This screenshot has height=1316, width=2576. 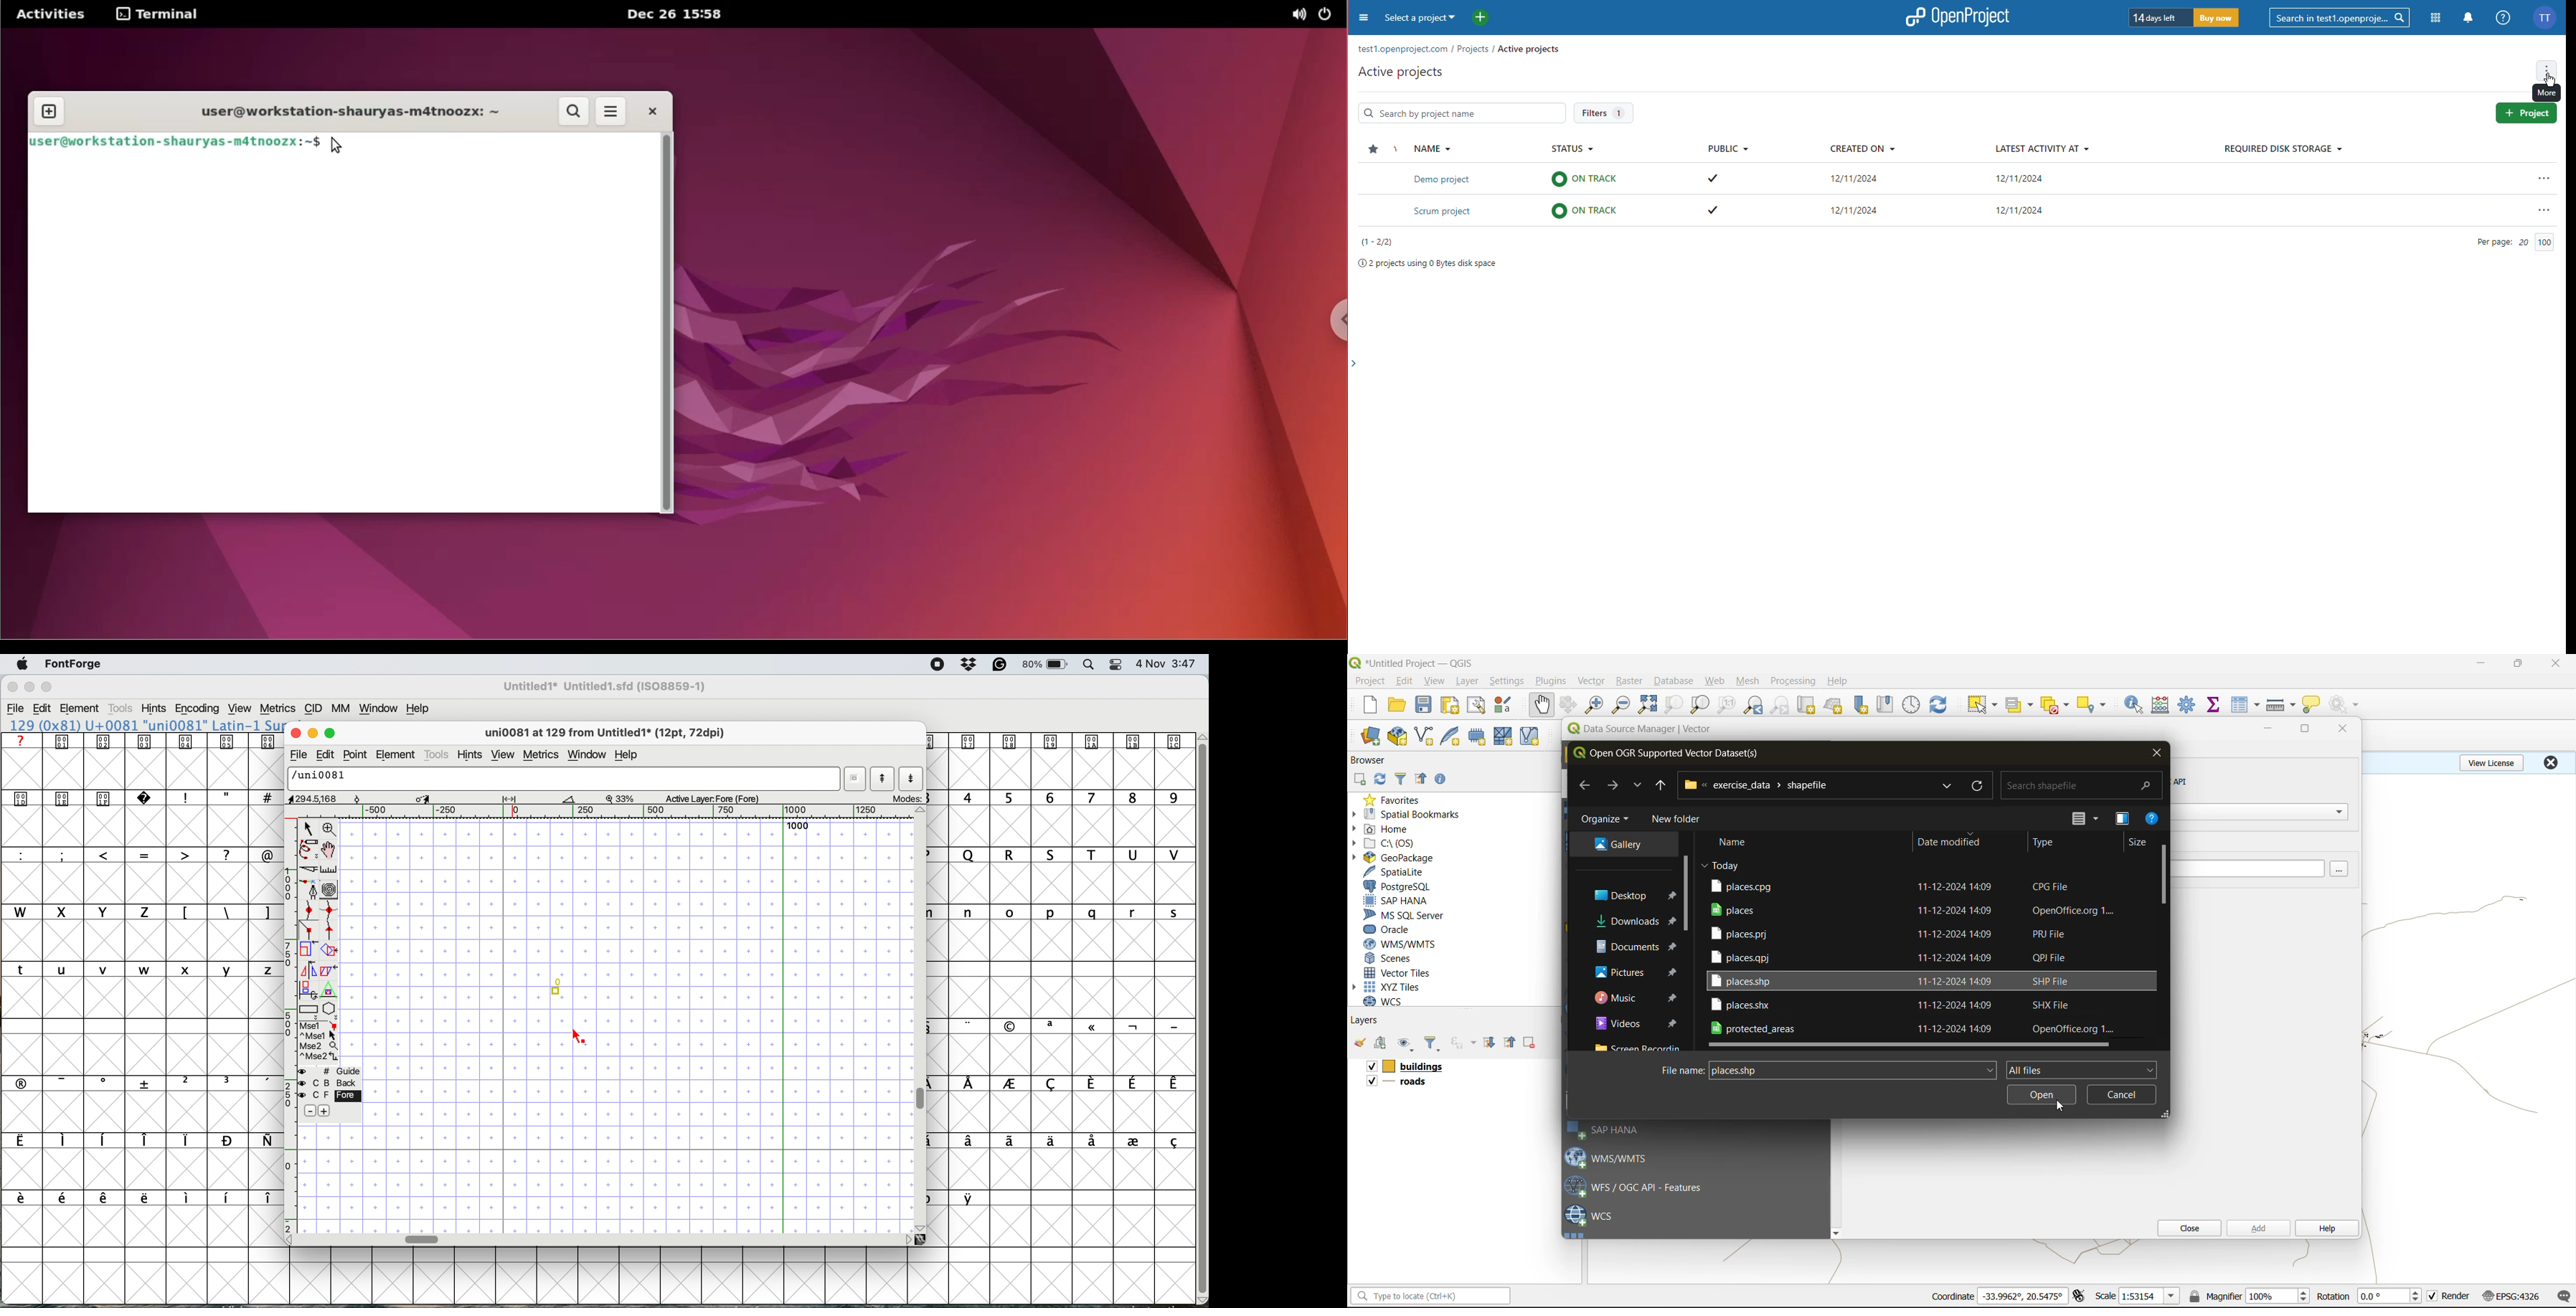 What do you see at coordinates (1453, 735) in the screenshot?
I see `new spatialite layer` at bounding box center [1453, 735].